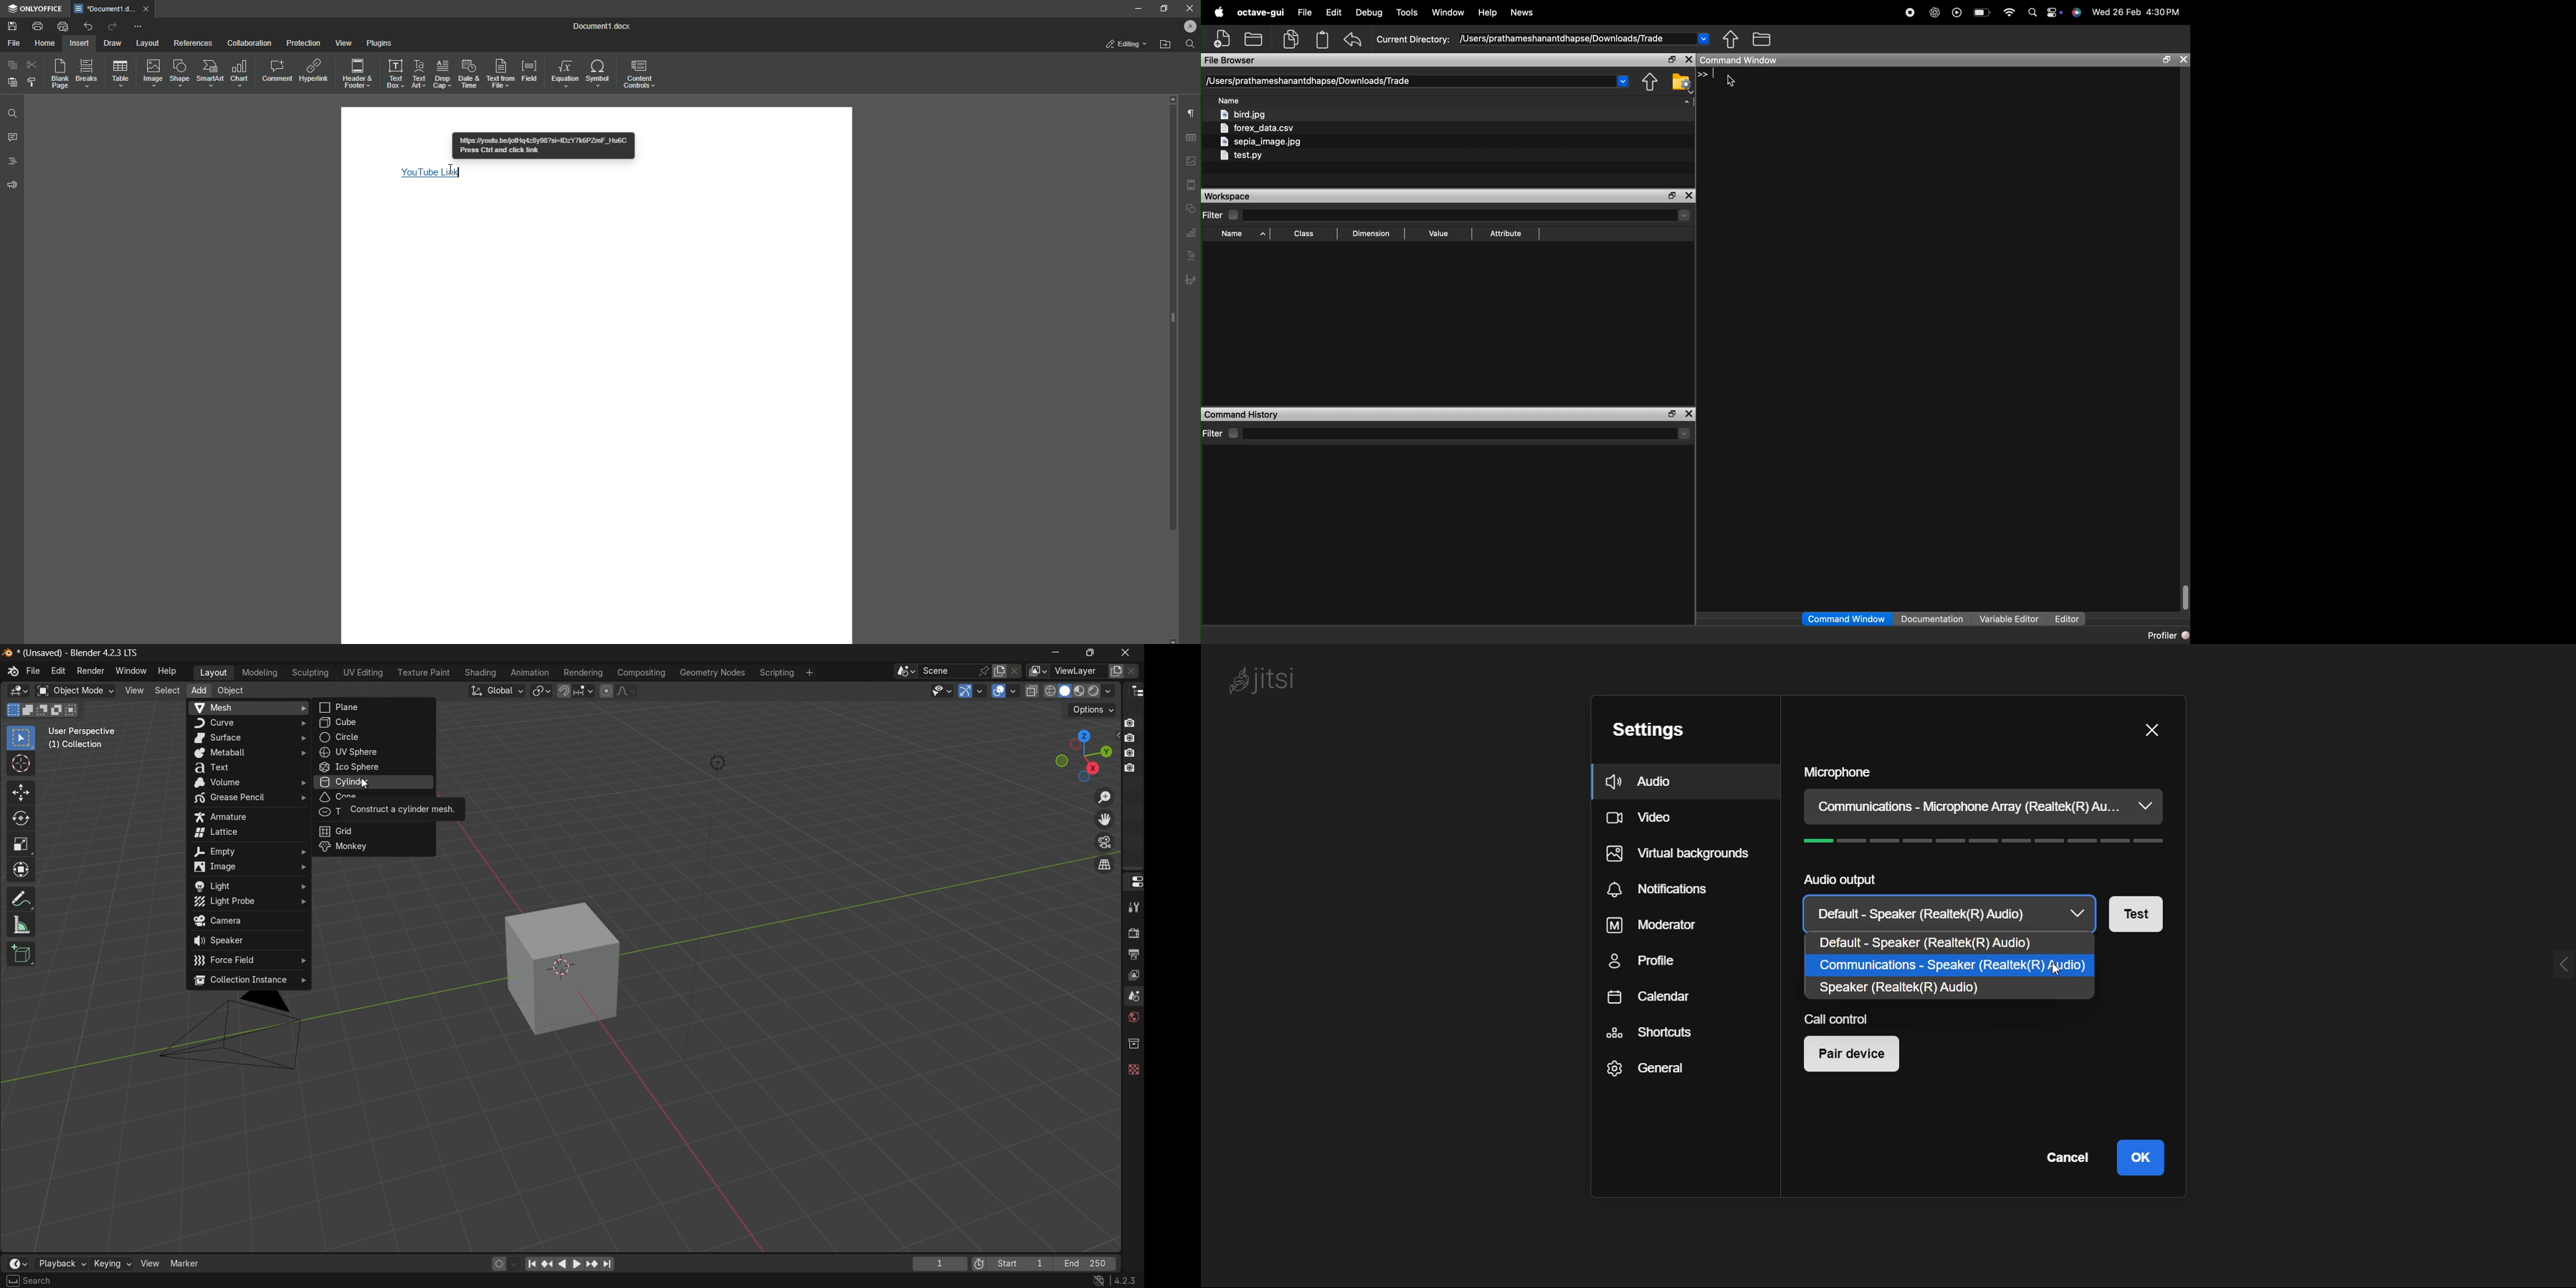 Image resolution: width=2576 pixels, height=1288 pixels. Describe the element at coordinates (249, 767) in the screenshot. I see `text` at that location.